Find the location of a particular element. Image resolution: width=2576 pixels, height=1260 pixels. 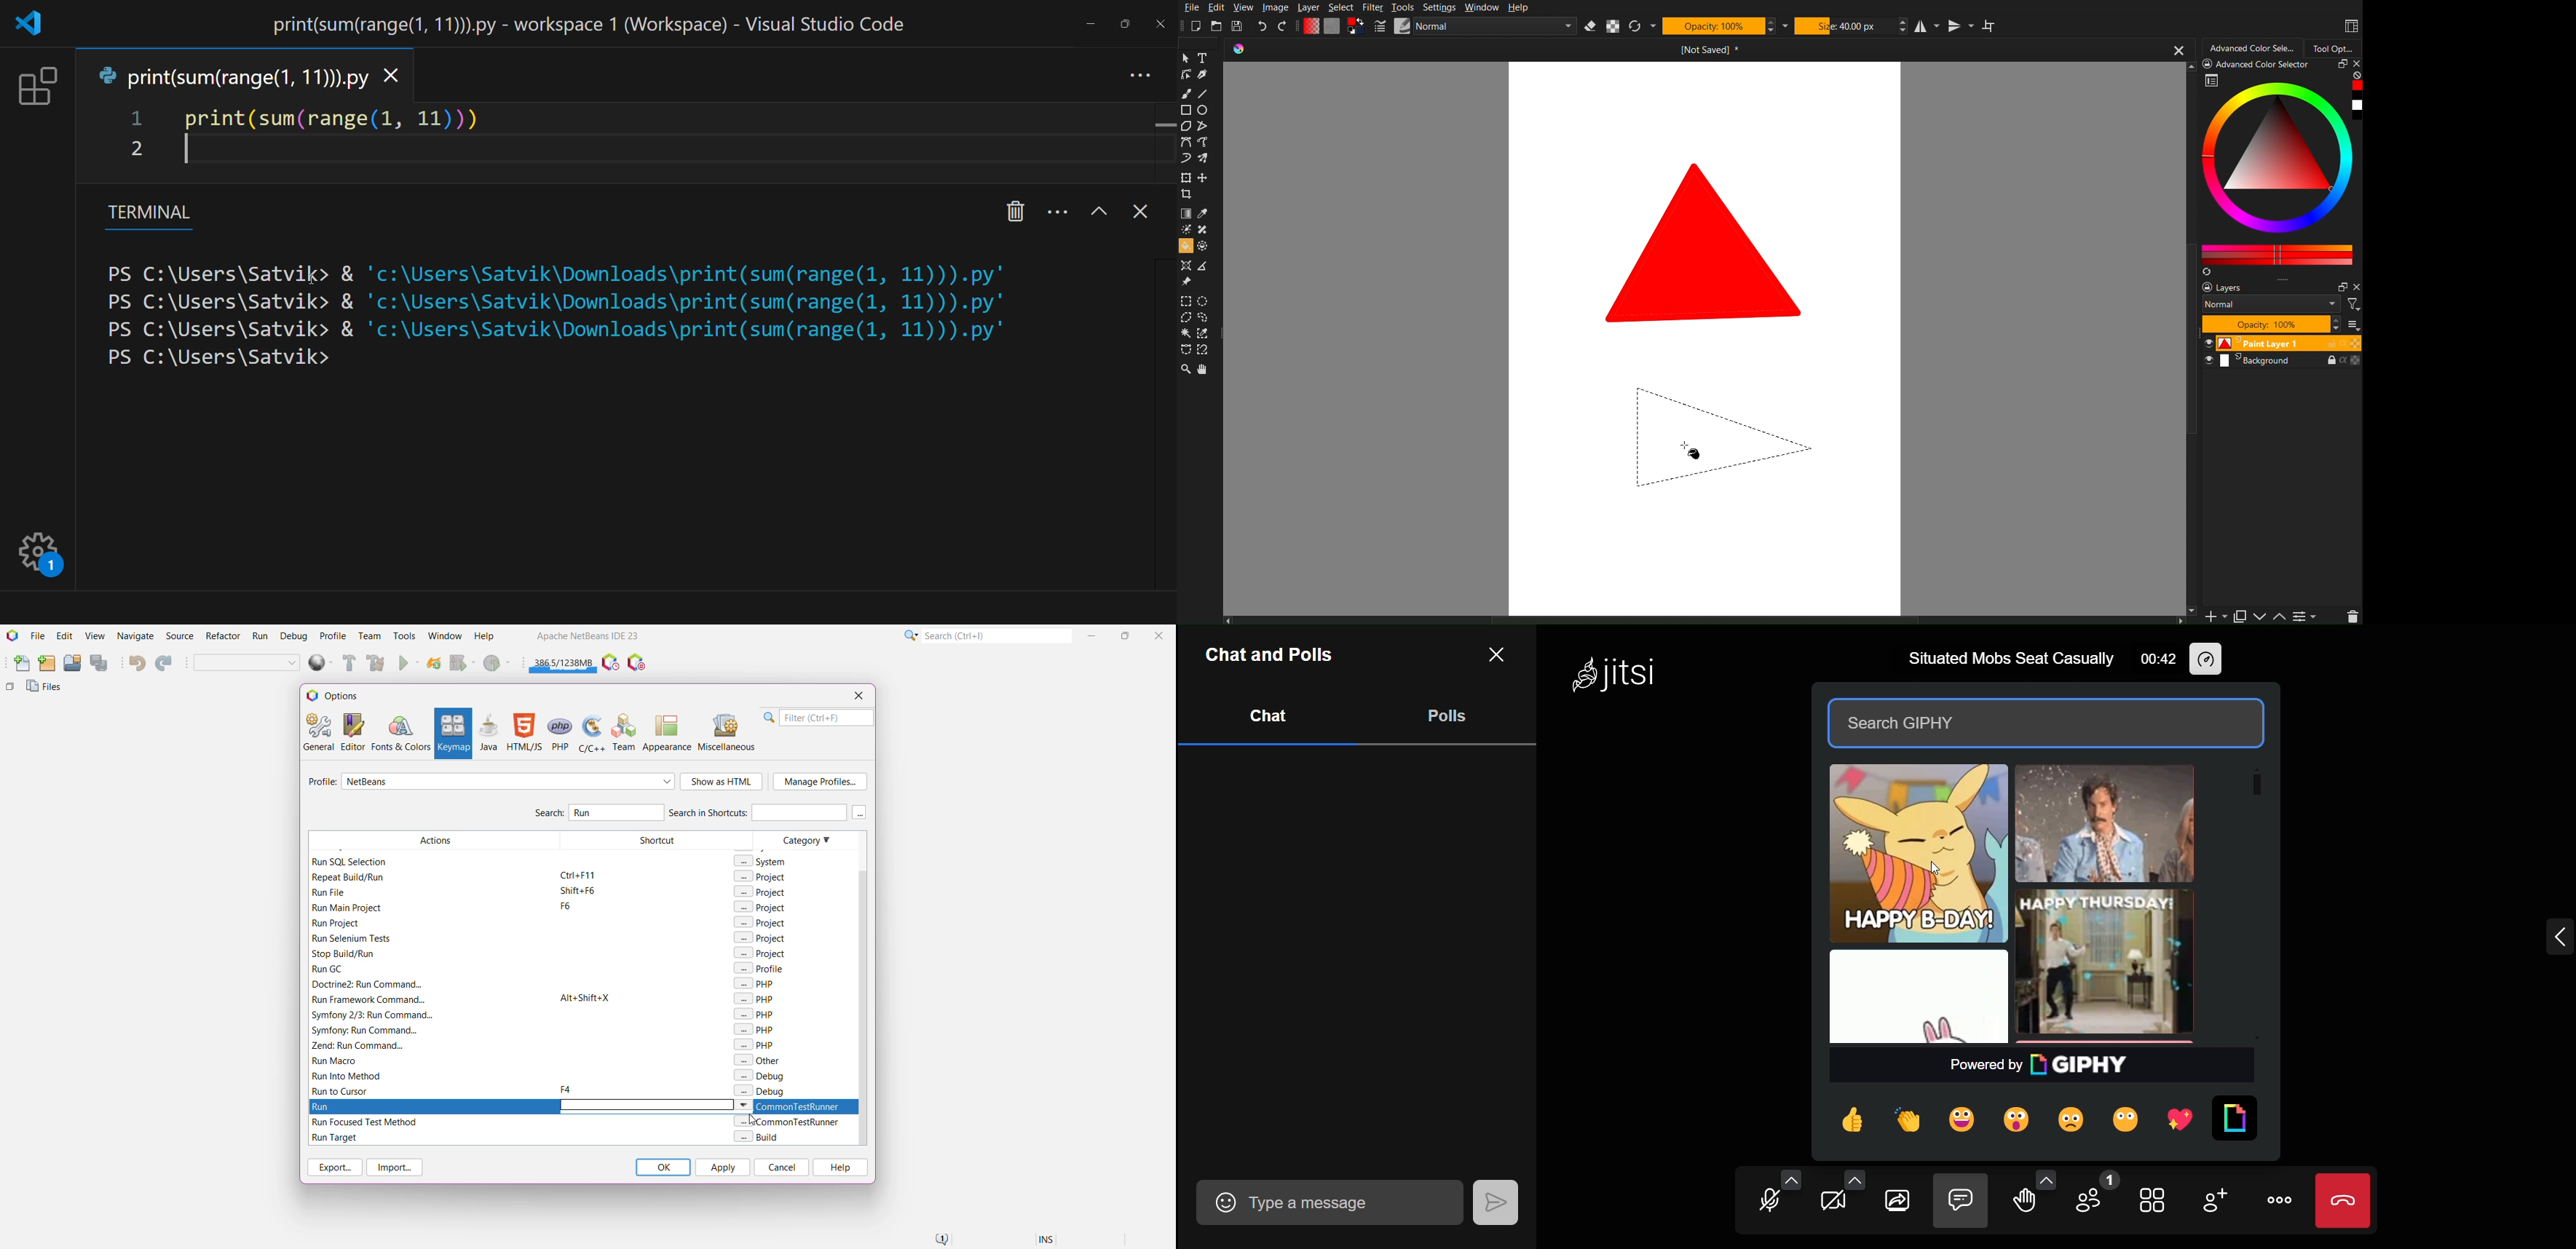

tool is located at coordinates (1205, 230).